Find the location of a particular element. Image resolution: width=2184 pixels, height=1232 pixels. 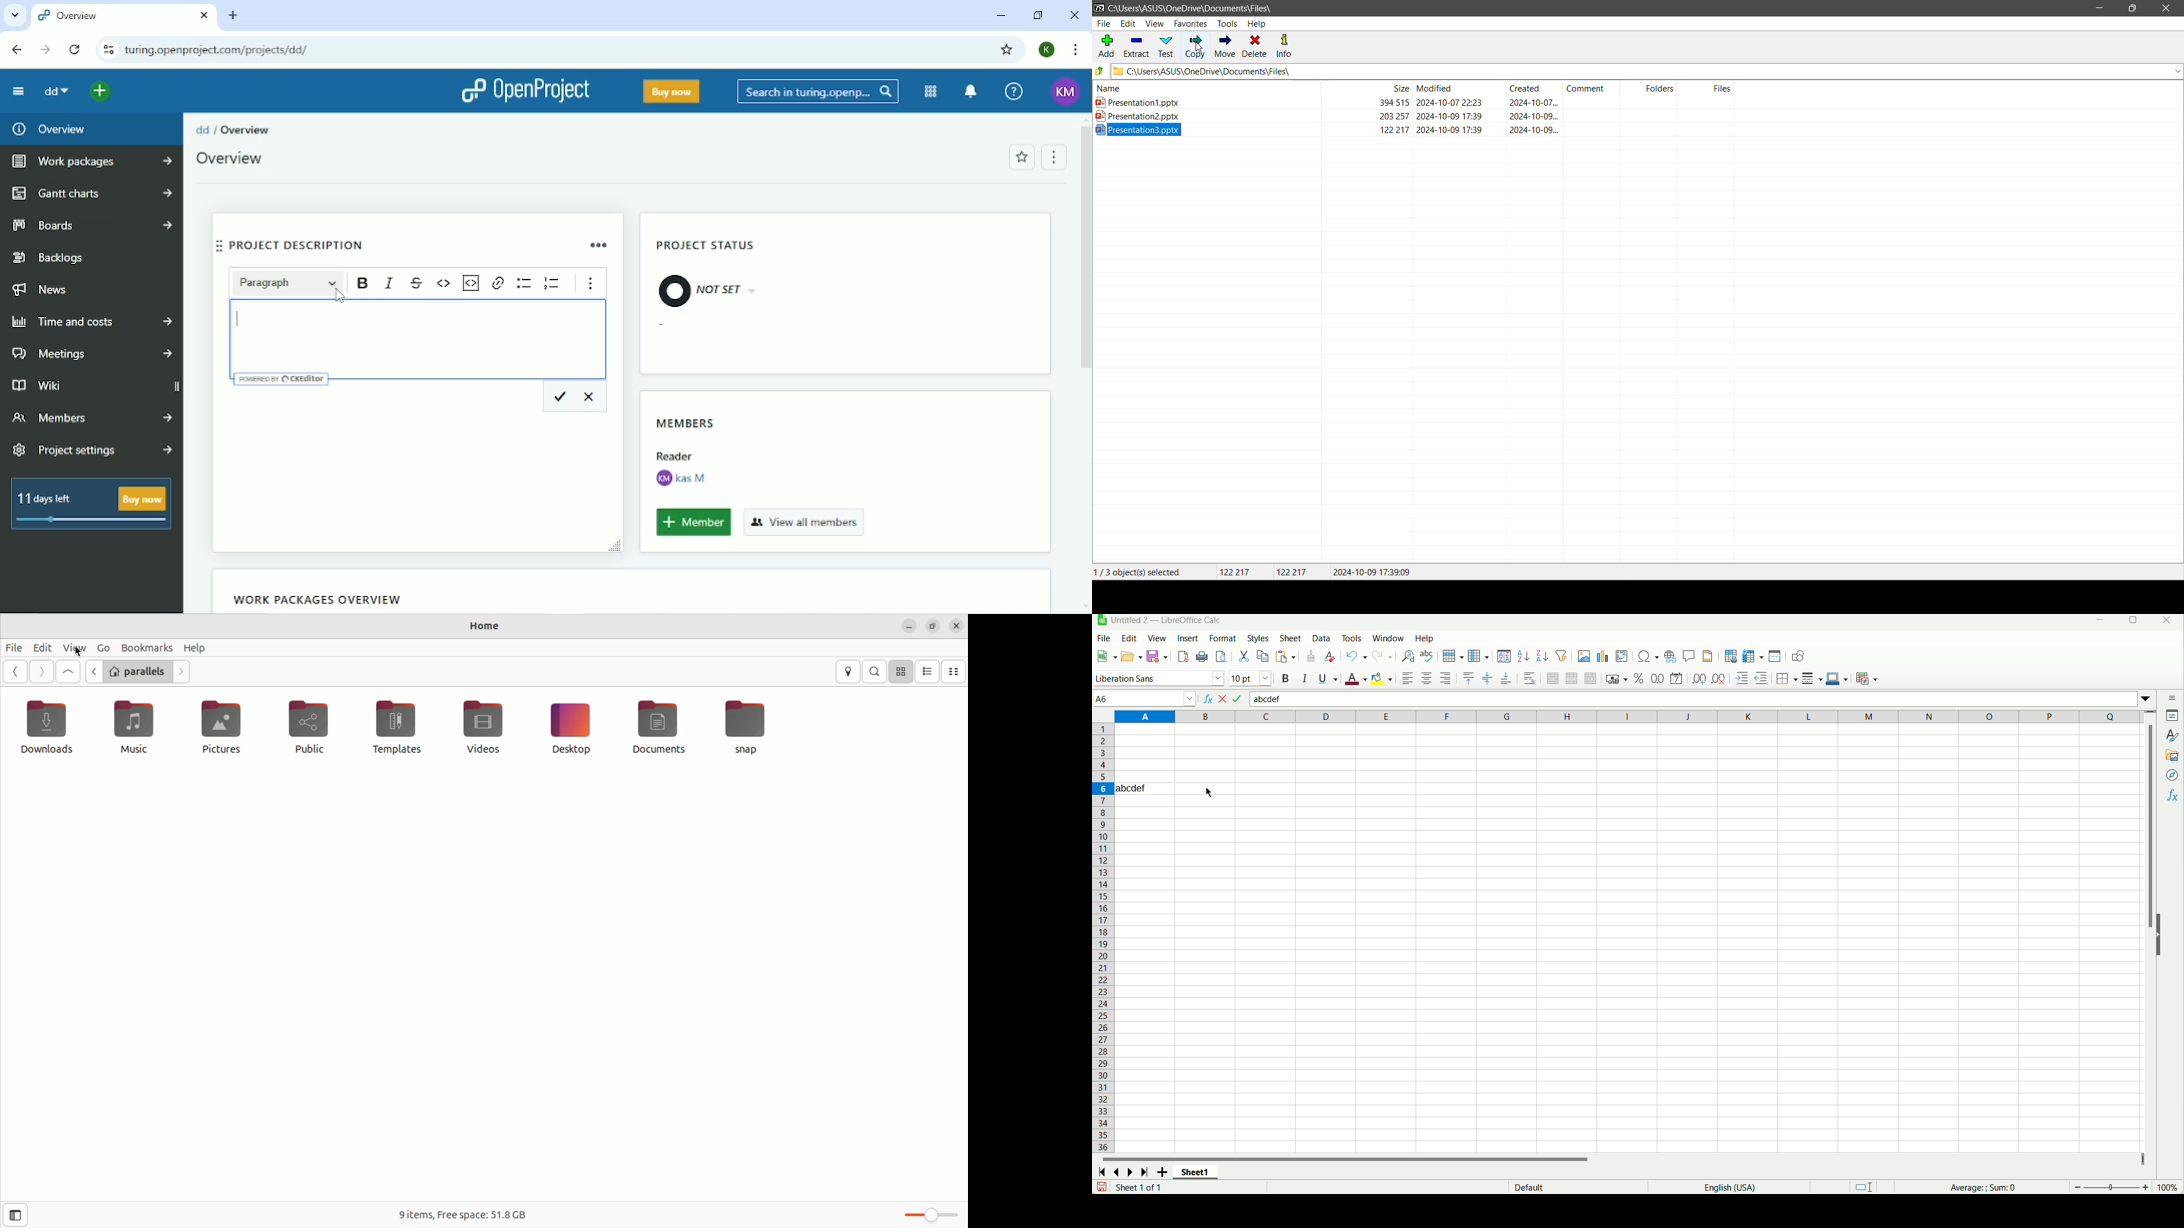

Site is located at coordinates (219, 50).